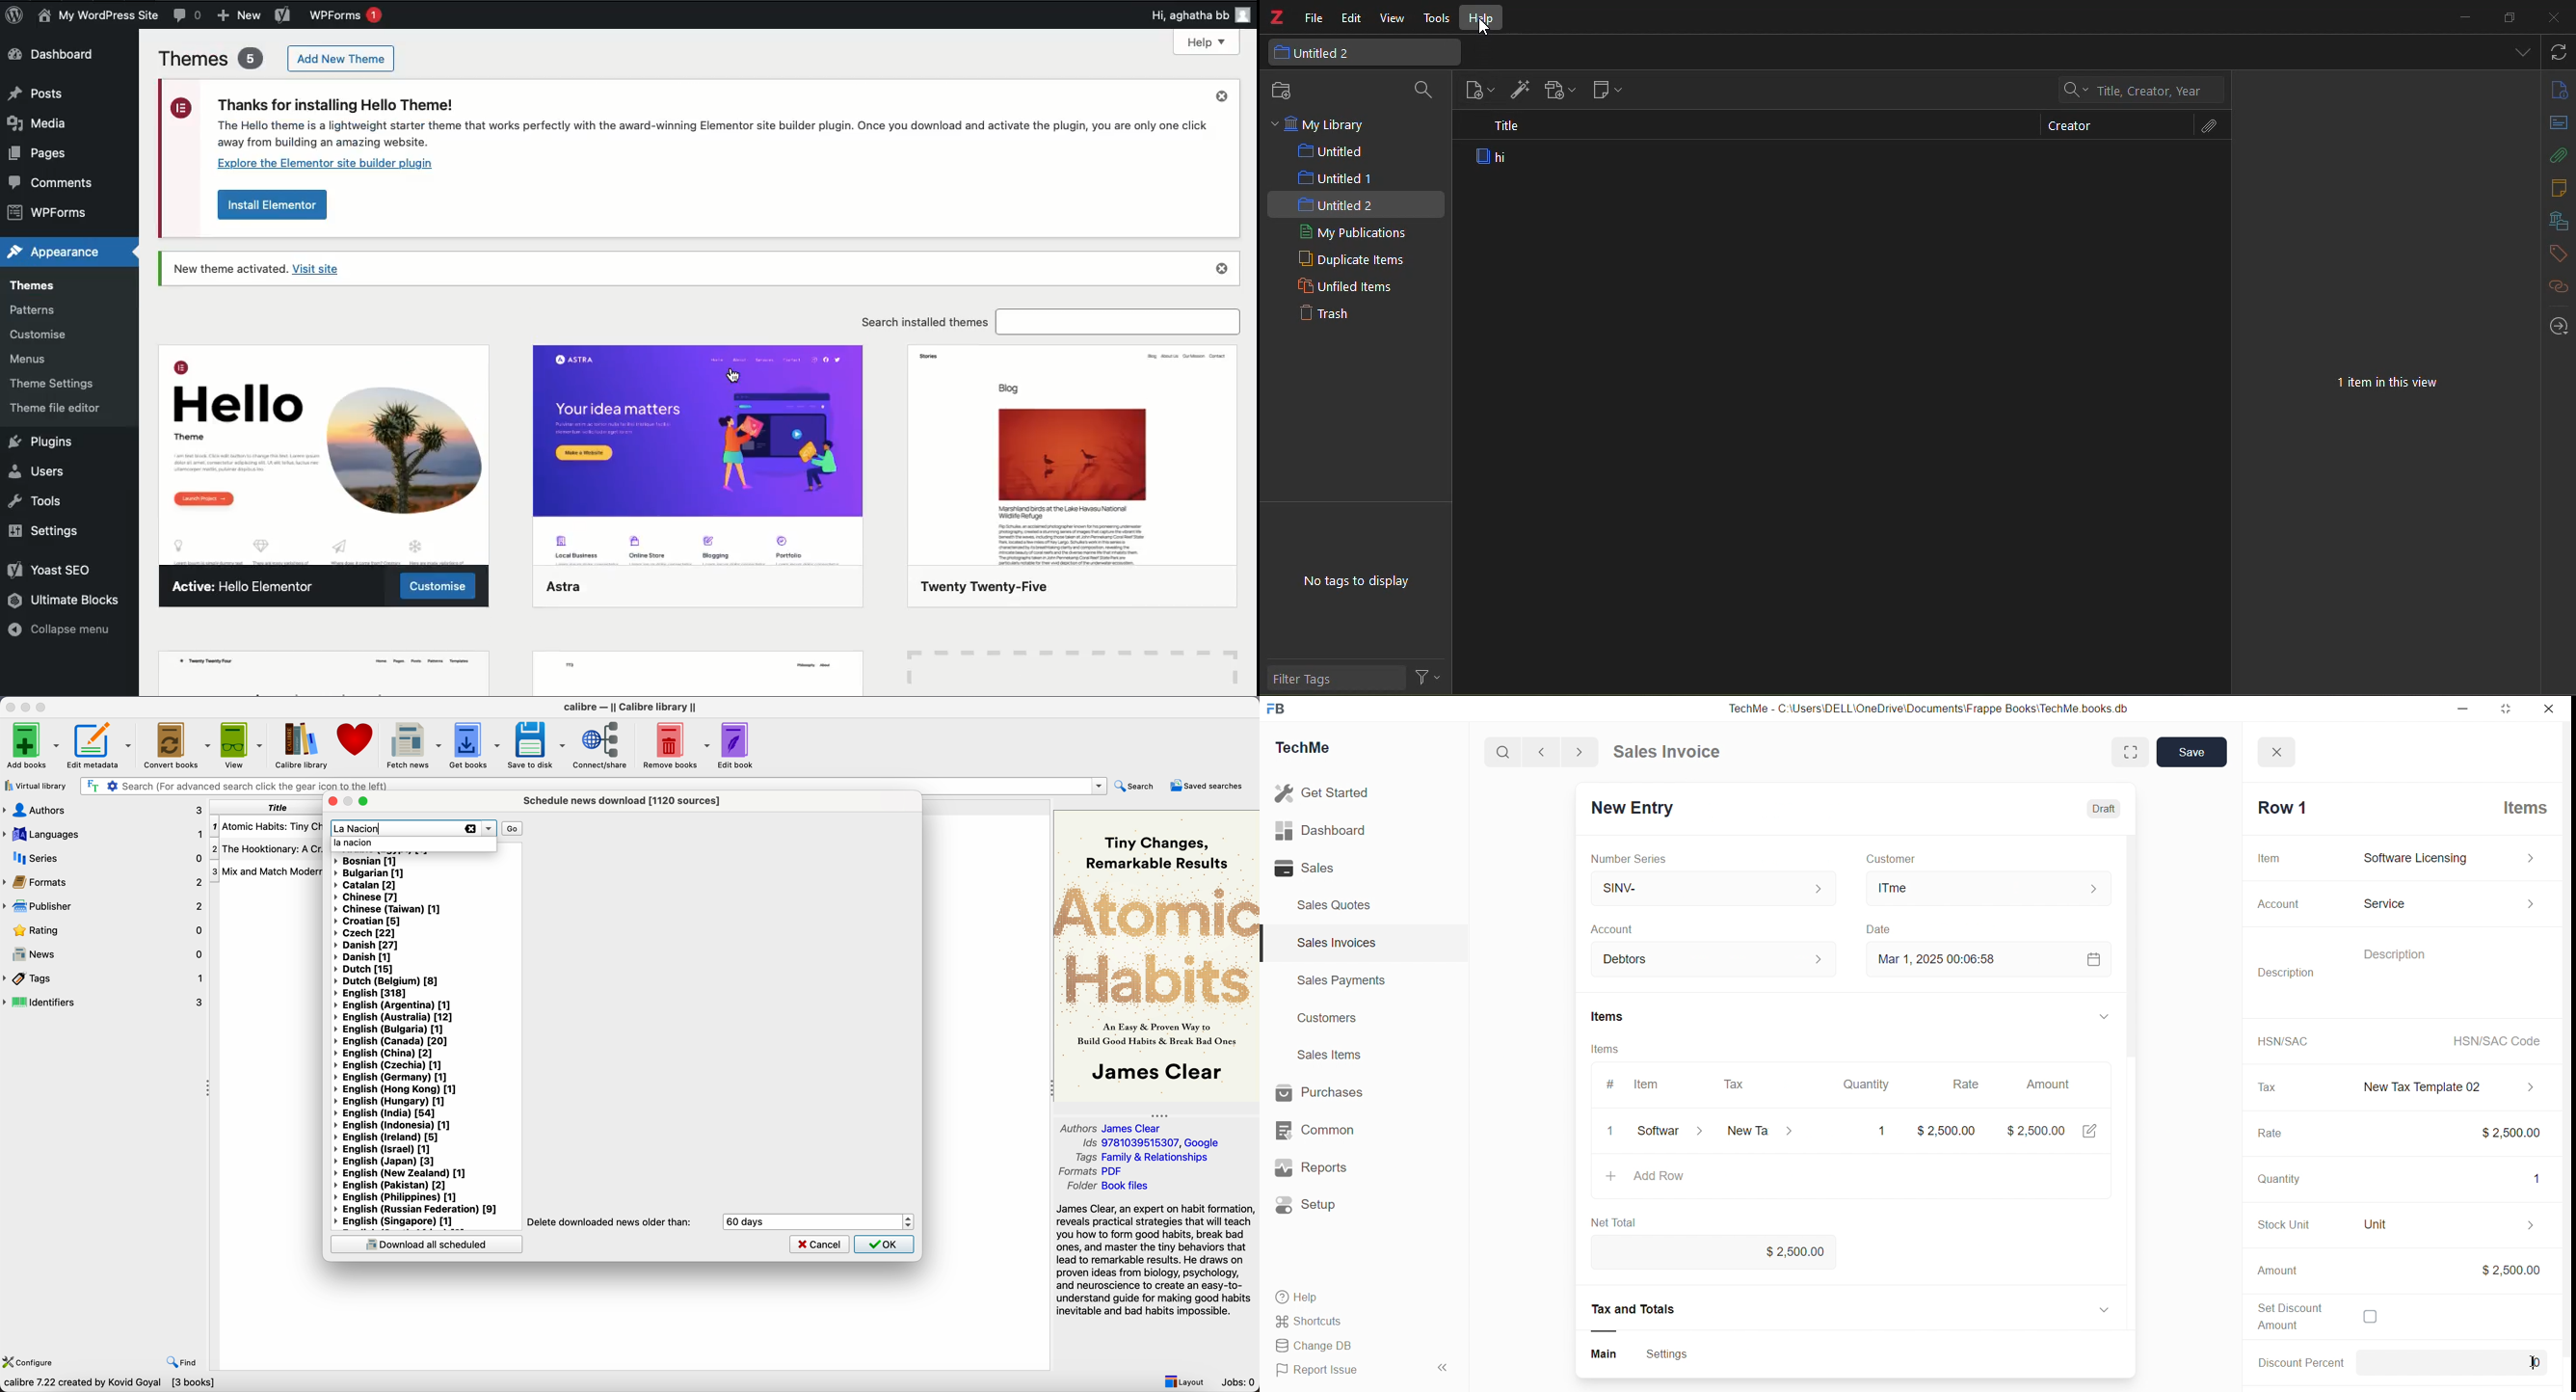 The width and height of the screenshot is (2576, 1400). Describe the element at coordinates (1672, 753) in the screenshot. I see `Sales Invoice` at that location.